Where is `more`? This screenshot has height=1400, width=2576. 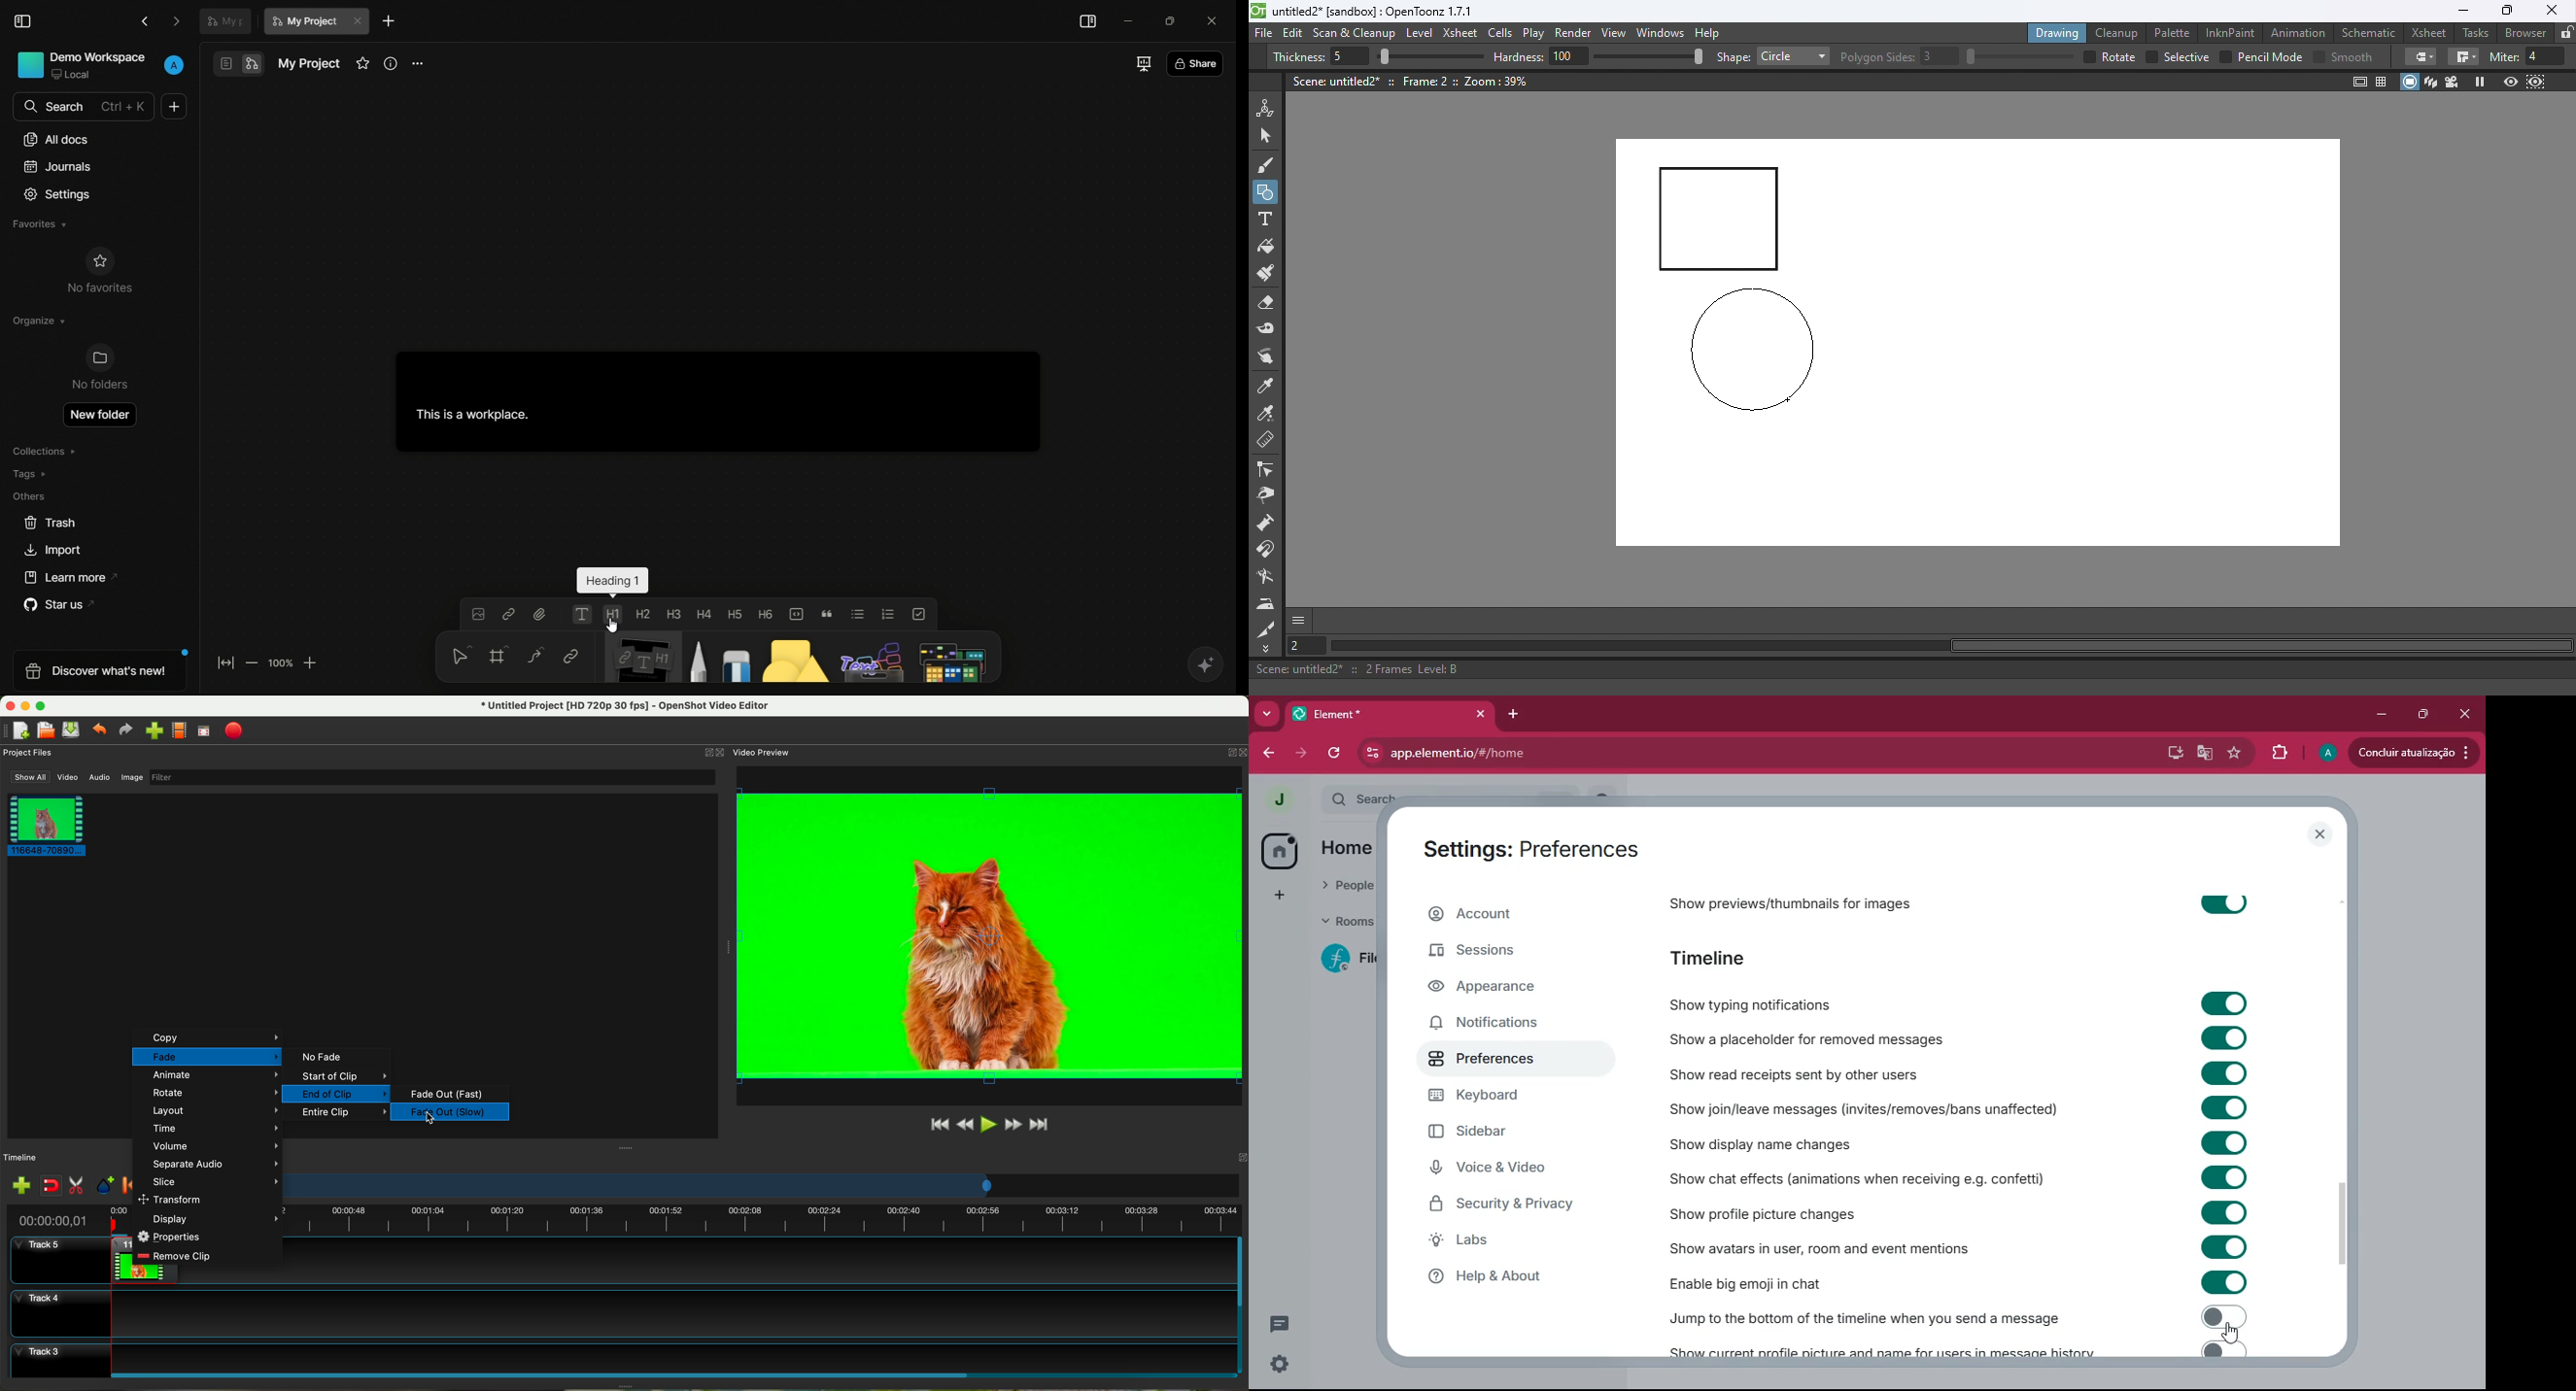 more is located at coordinates (1267, 713).